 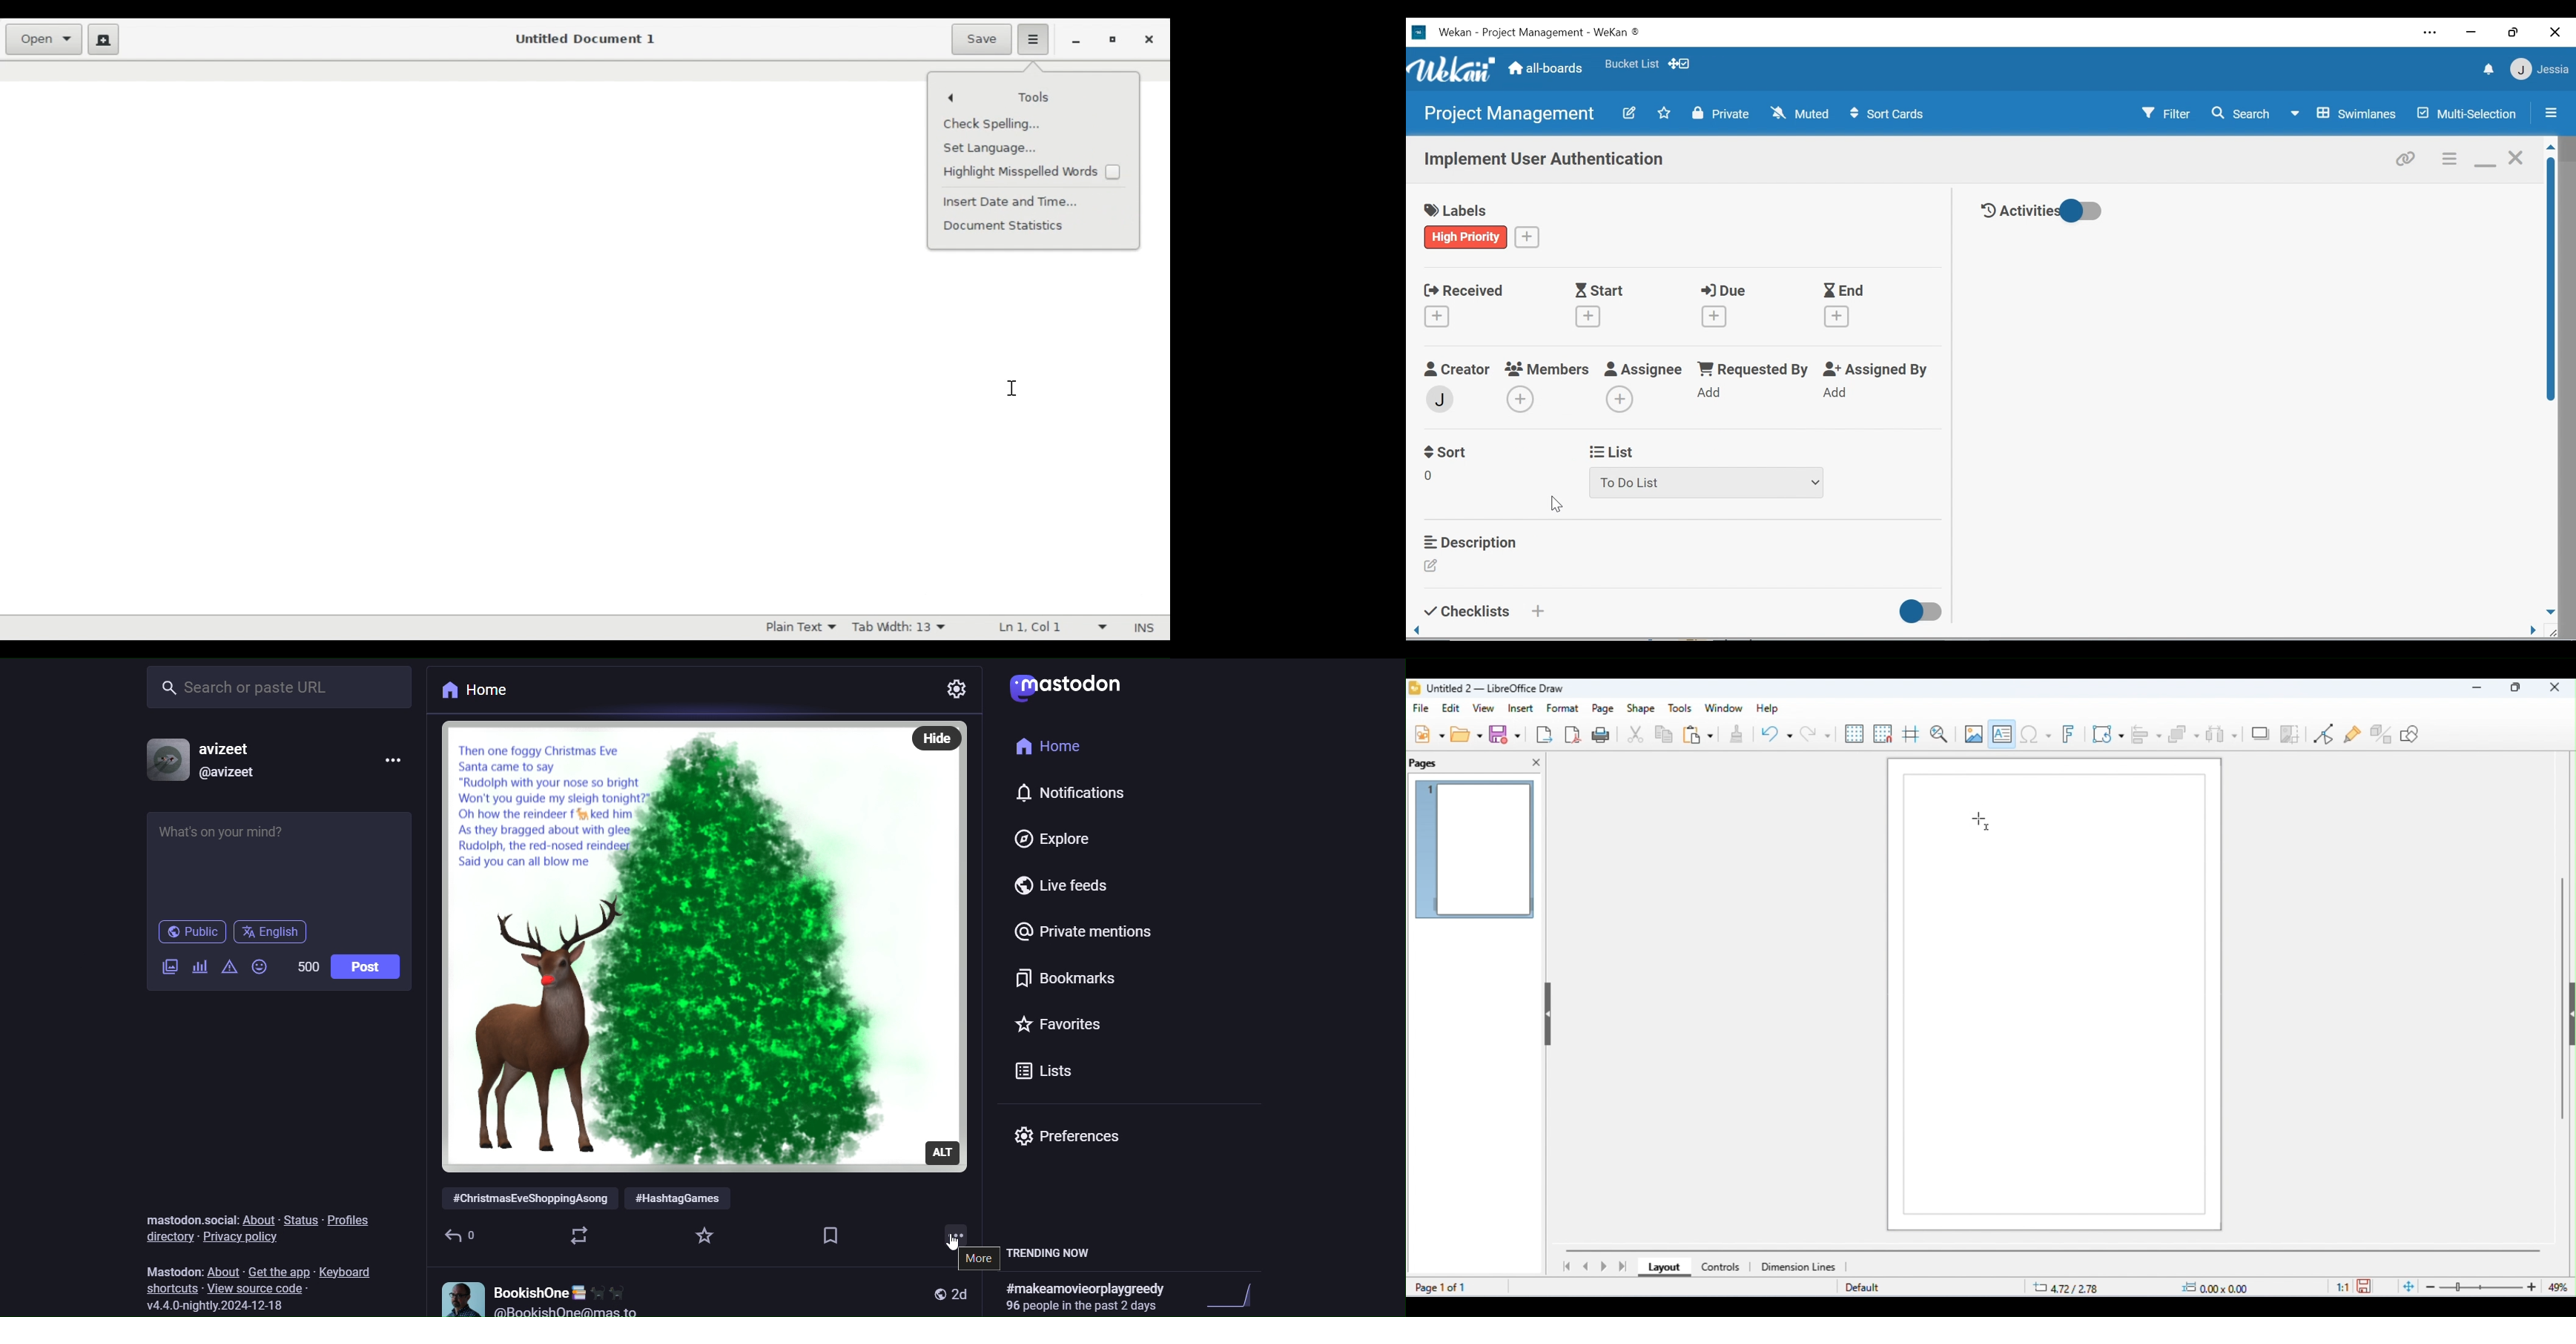 What do you see at coordinates (352, 1219) in the screenshot?
I see `profiles` at bounding box center [352, 1219].